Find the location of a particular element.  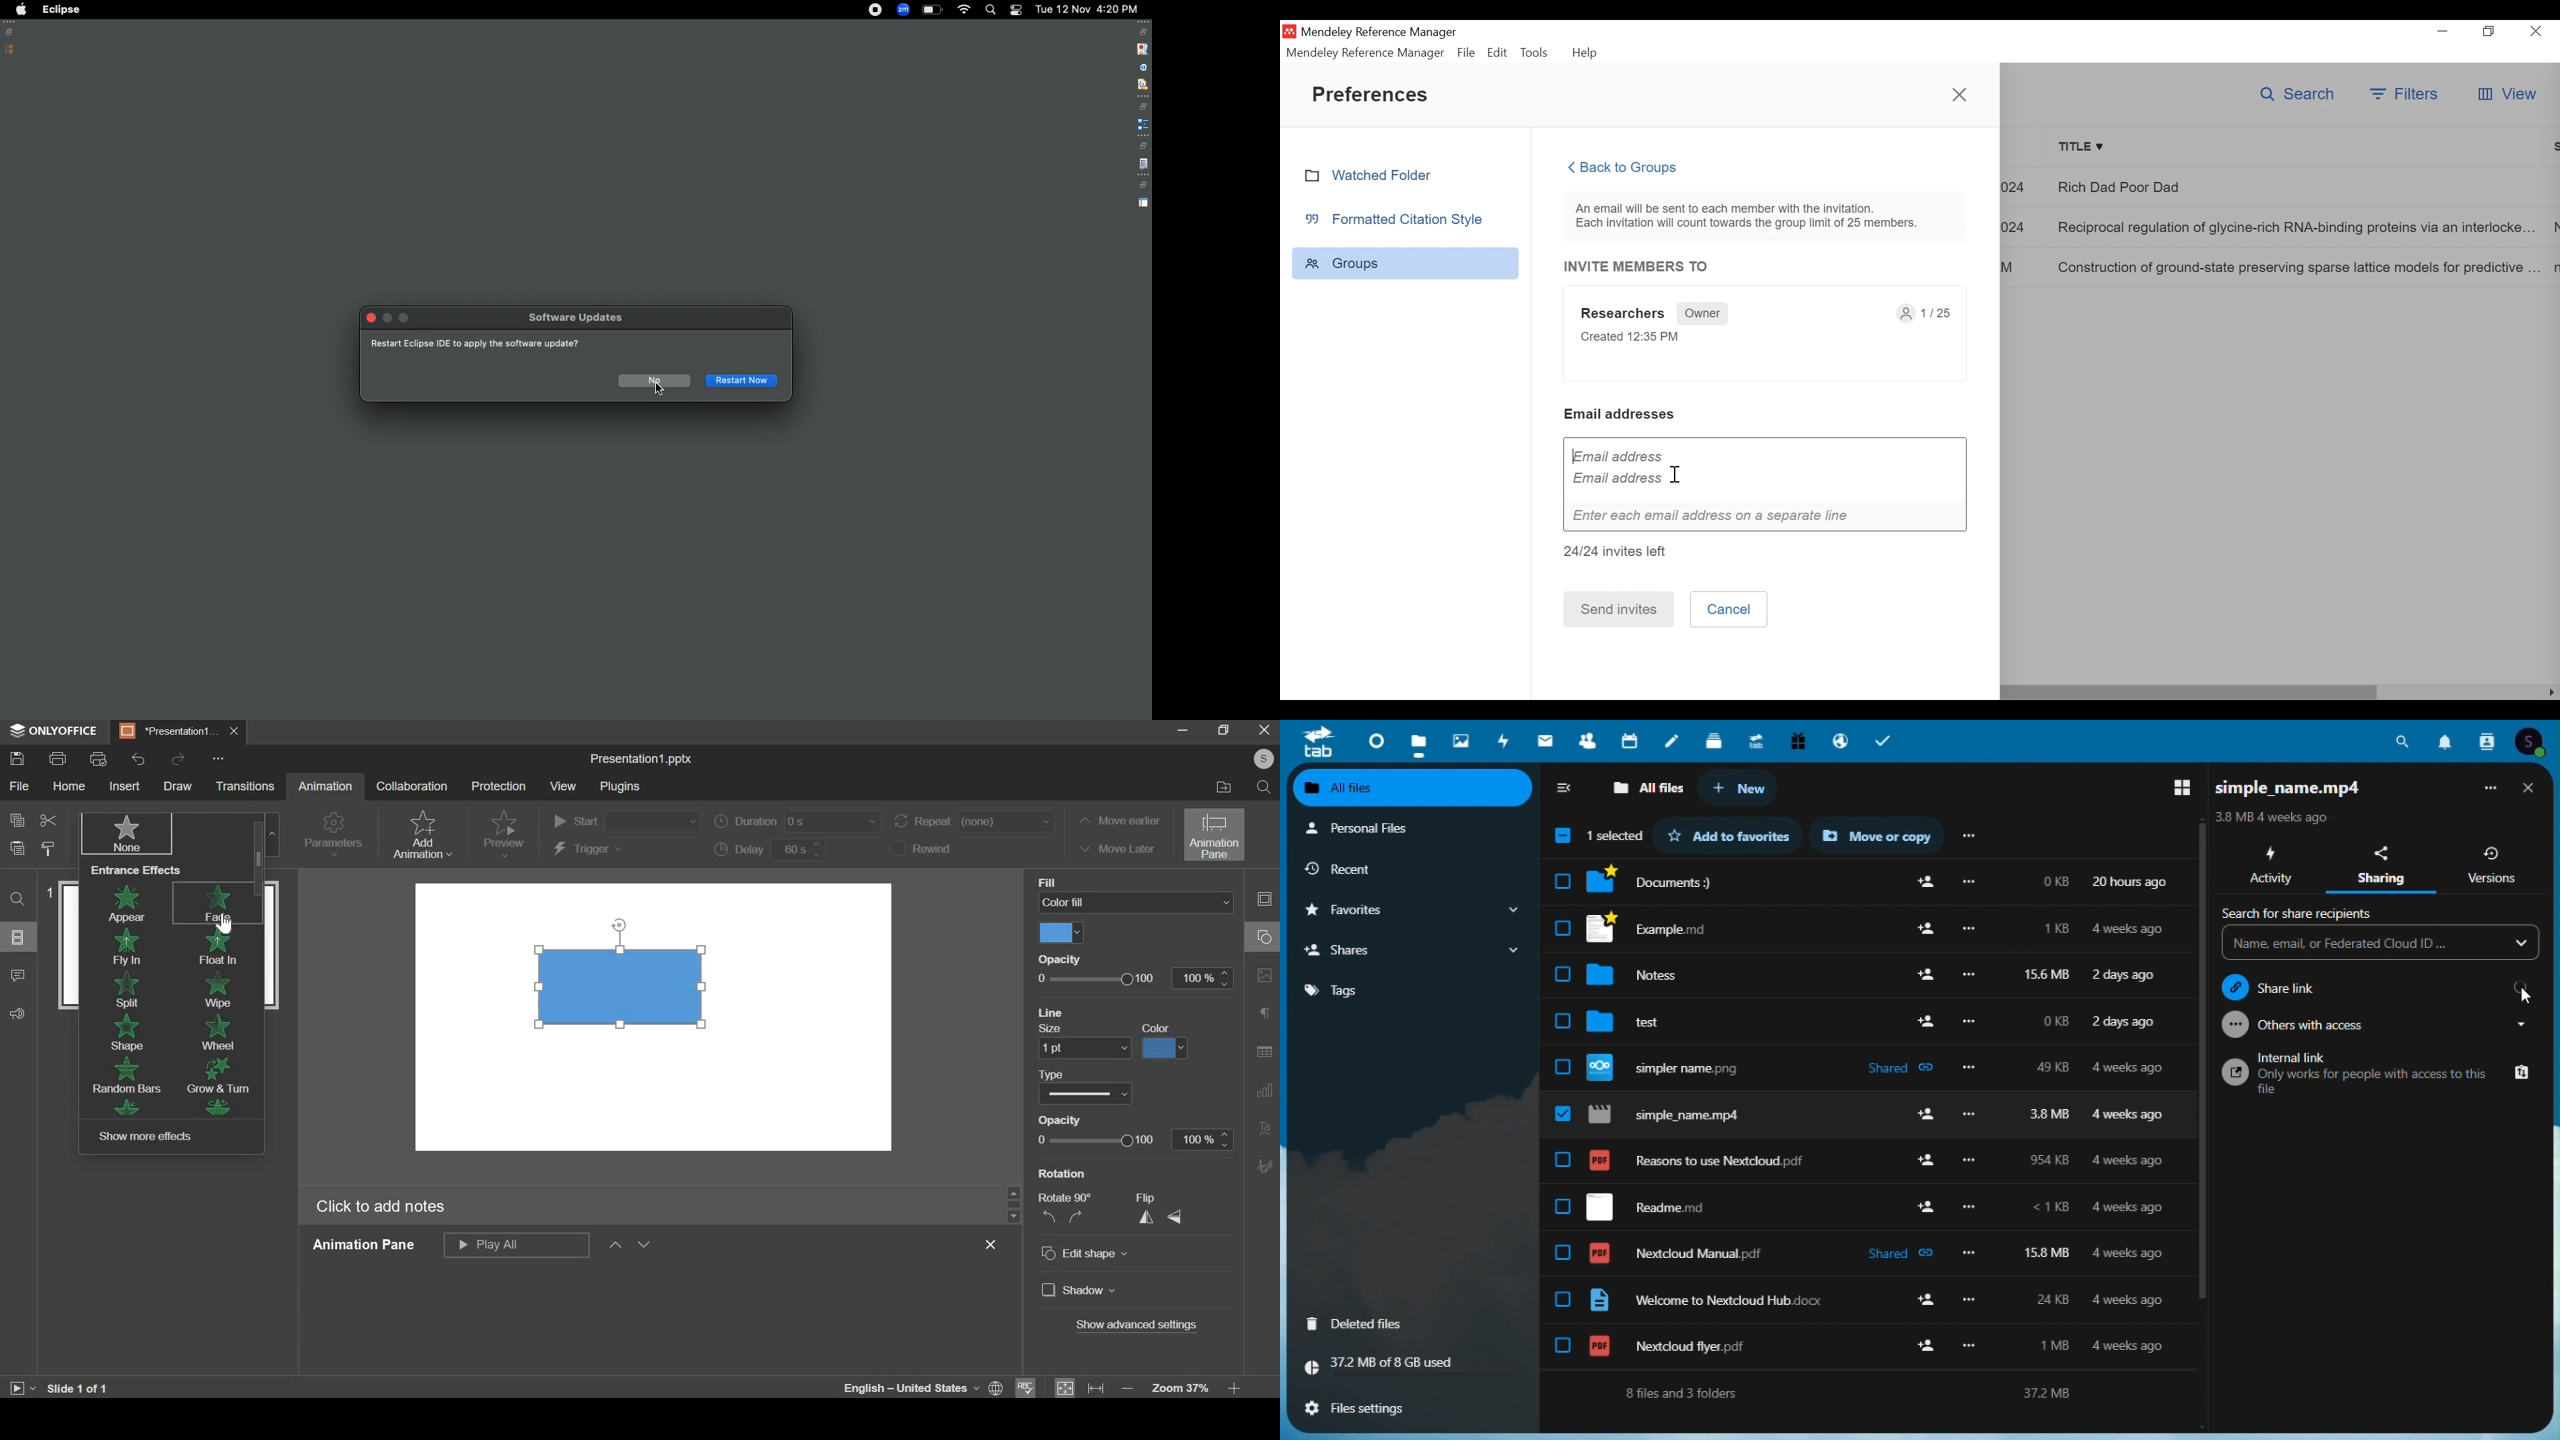

Mendeley Reference Manager is located at coordinates (1366, 53).